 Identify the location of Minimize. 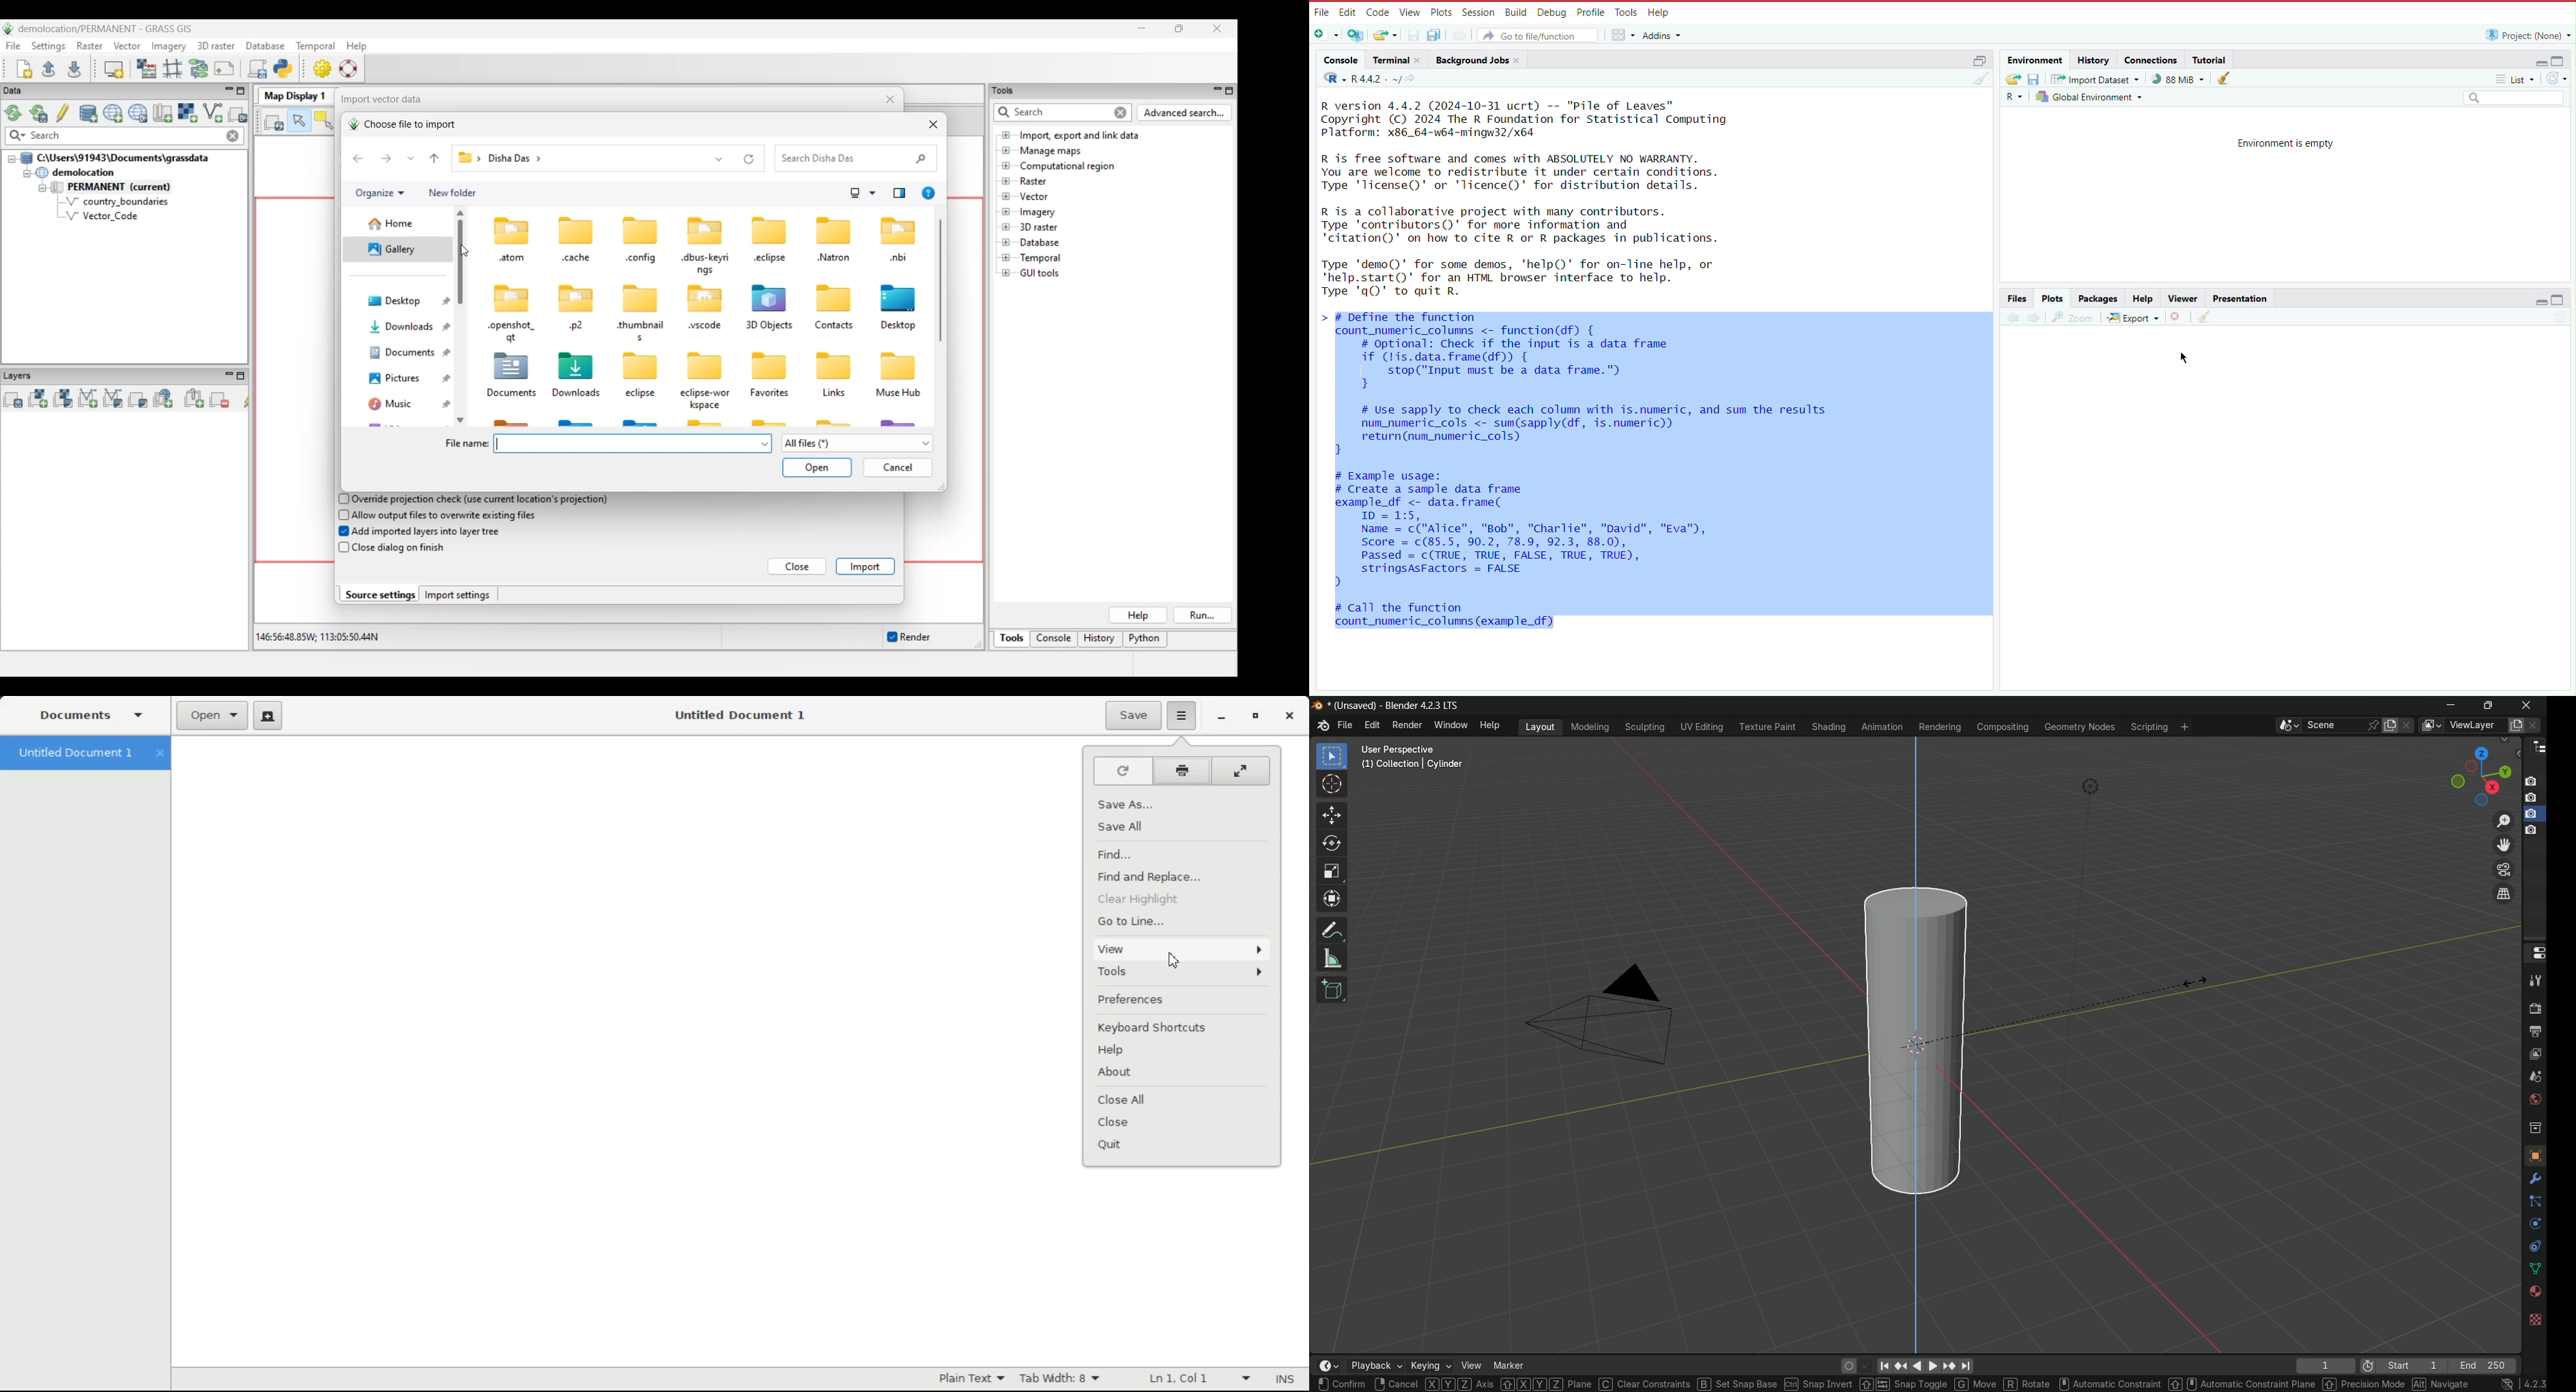
(1223, 716).